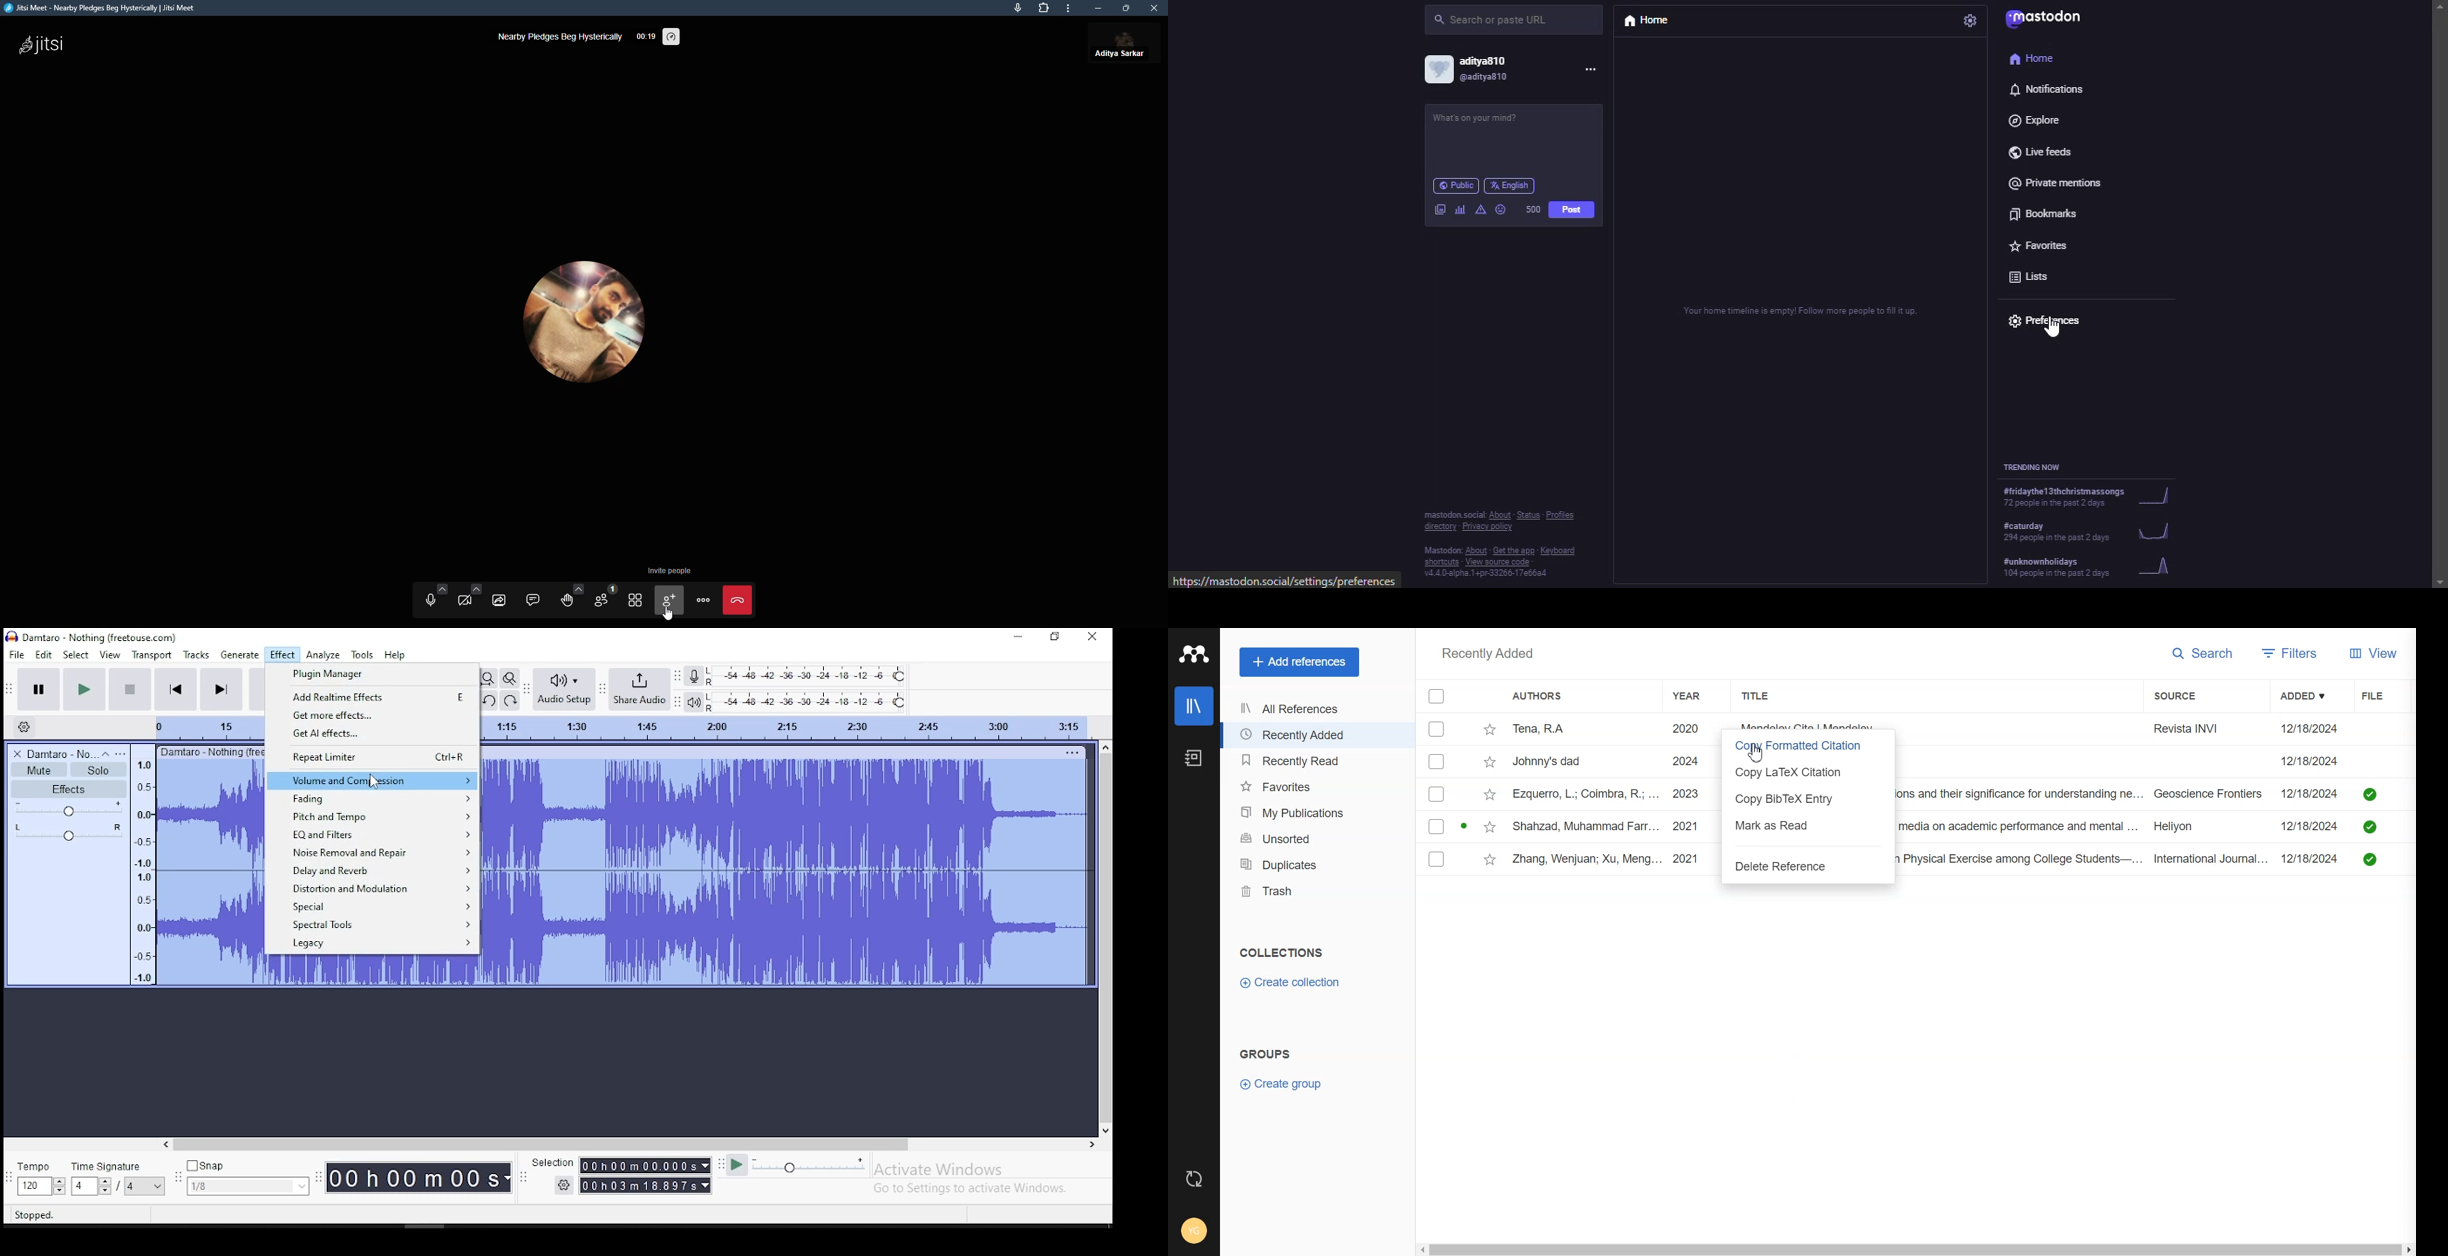 The image size is (2464, 1260). What do you see at coordinates (511, 700) in the screenshot?
I see `redo` at bounding box center [511, 700].